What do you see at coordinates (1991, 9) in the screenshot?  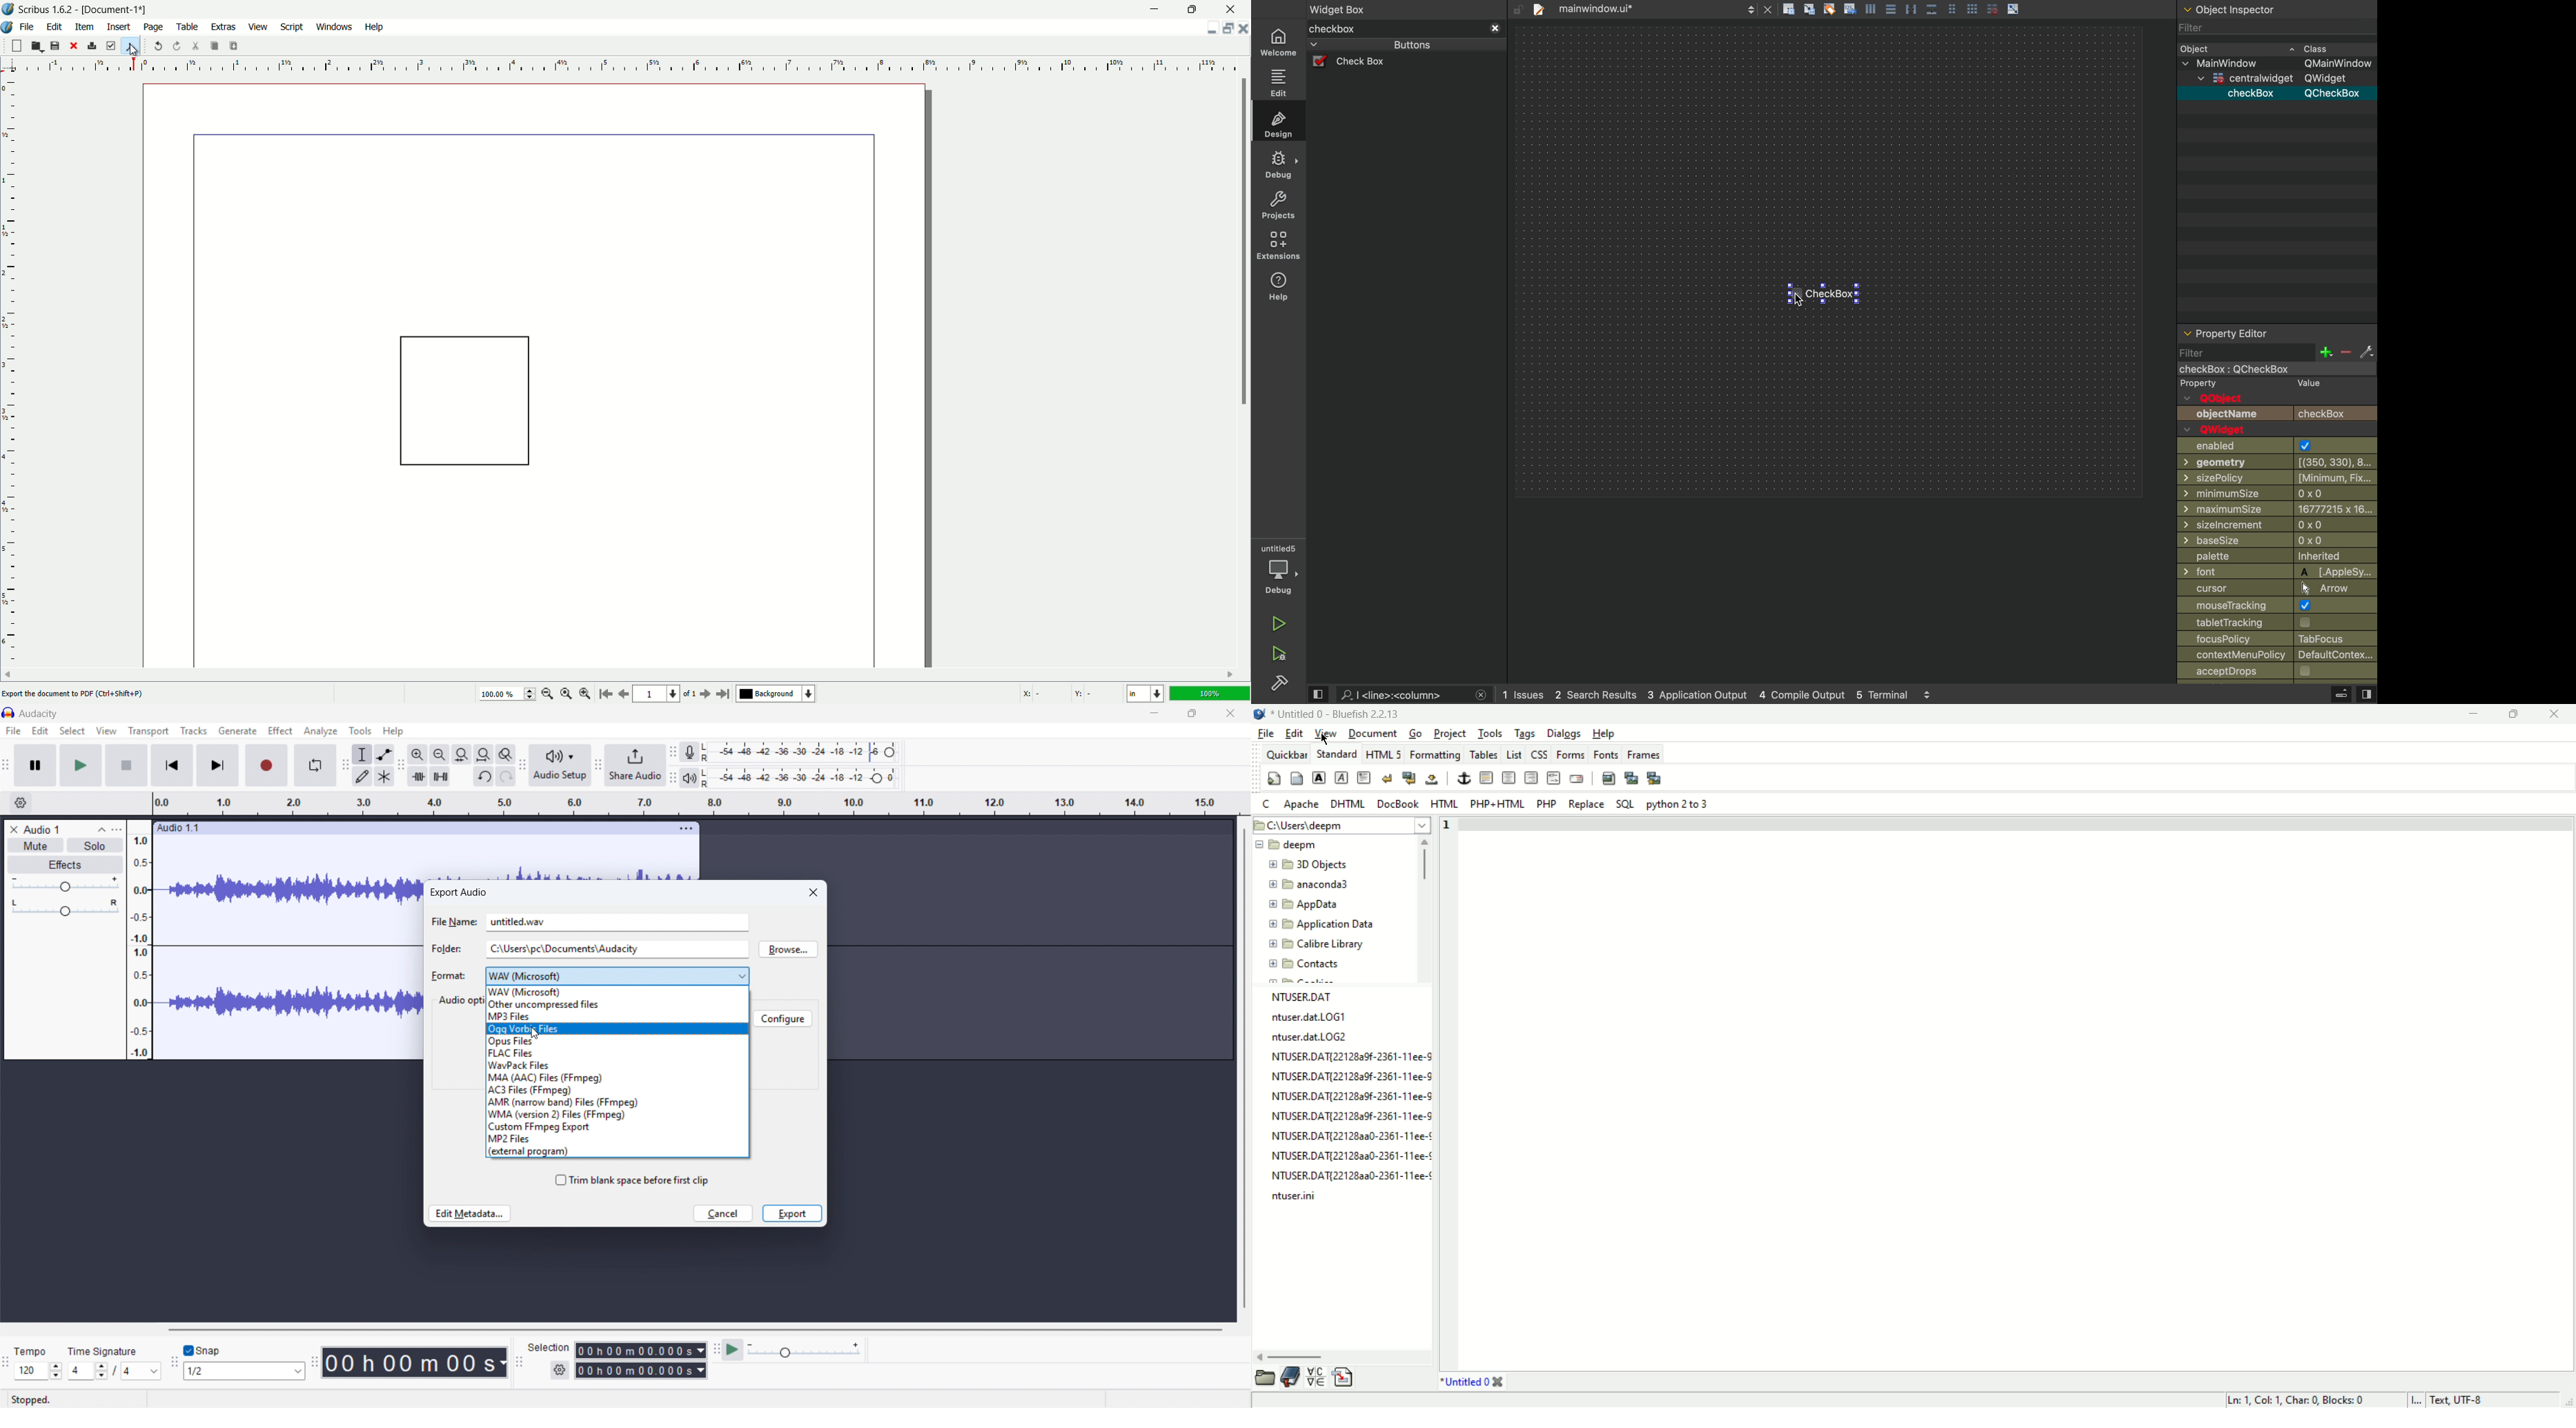 I see `disable grid snap` at bounding box center [1991, 9].